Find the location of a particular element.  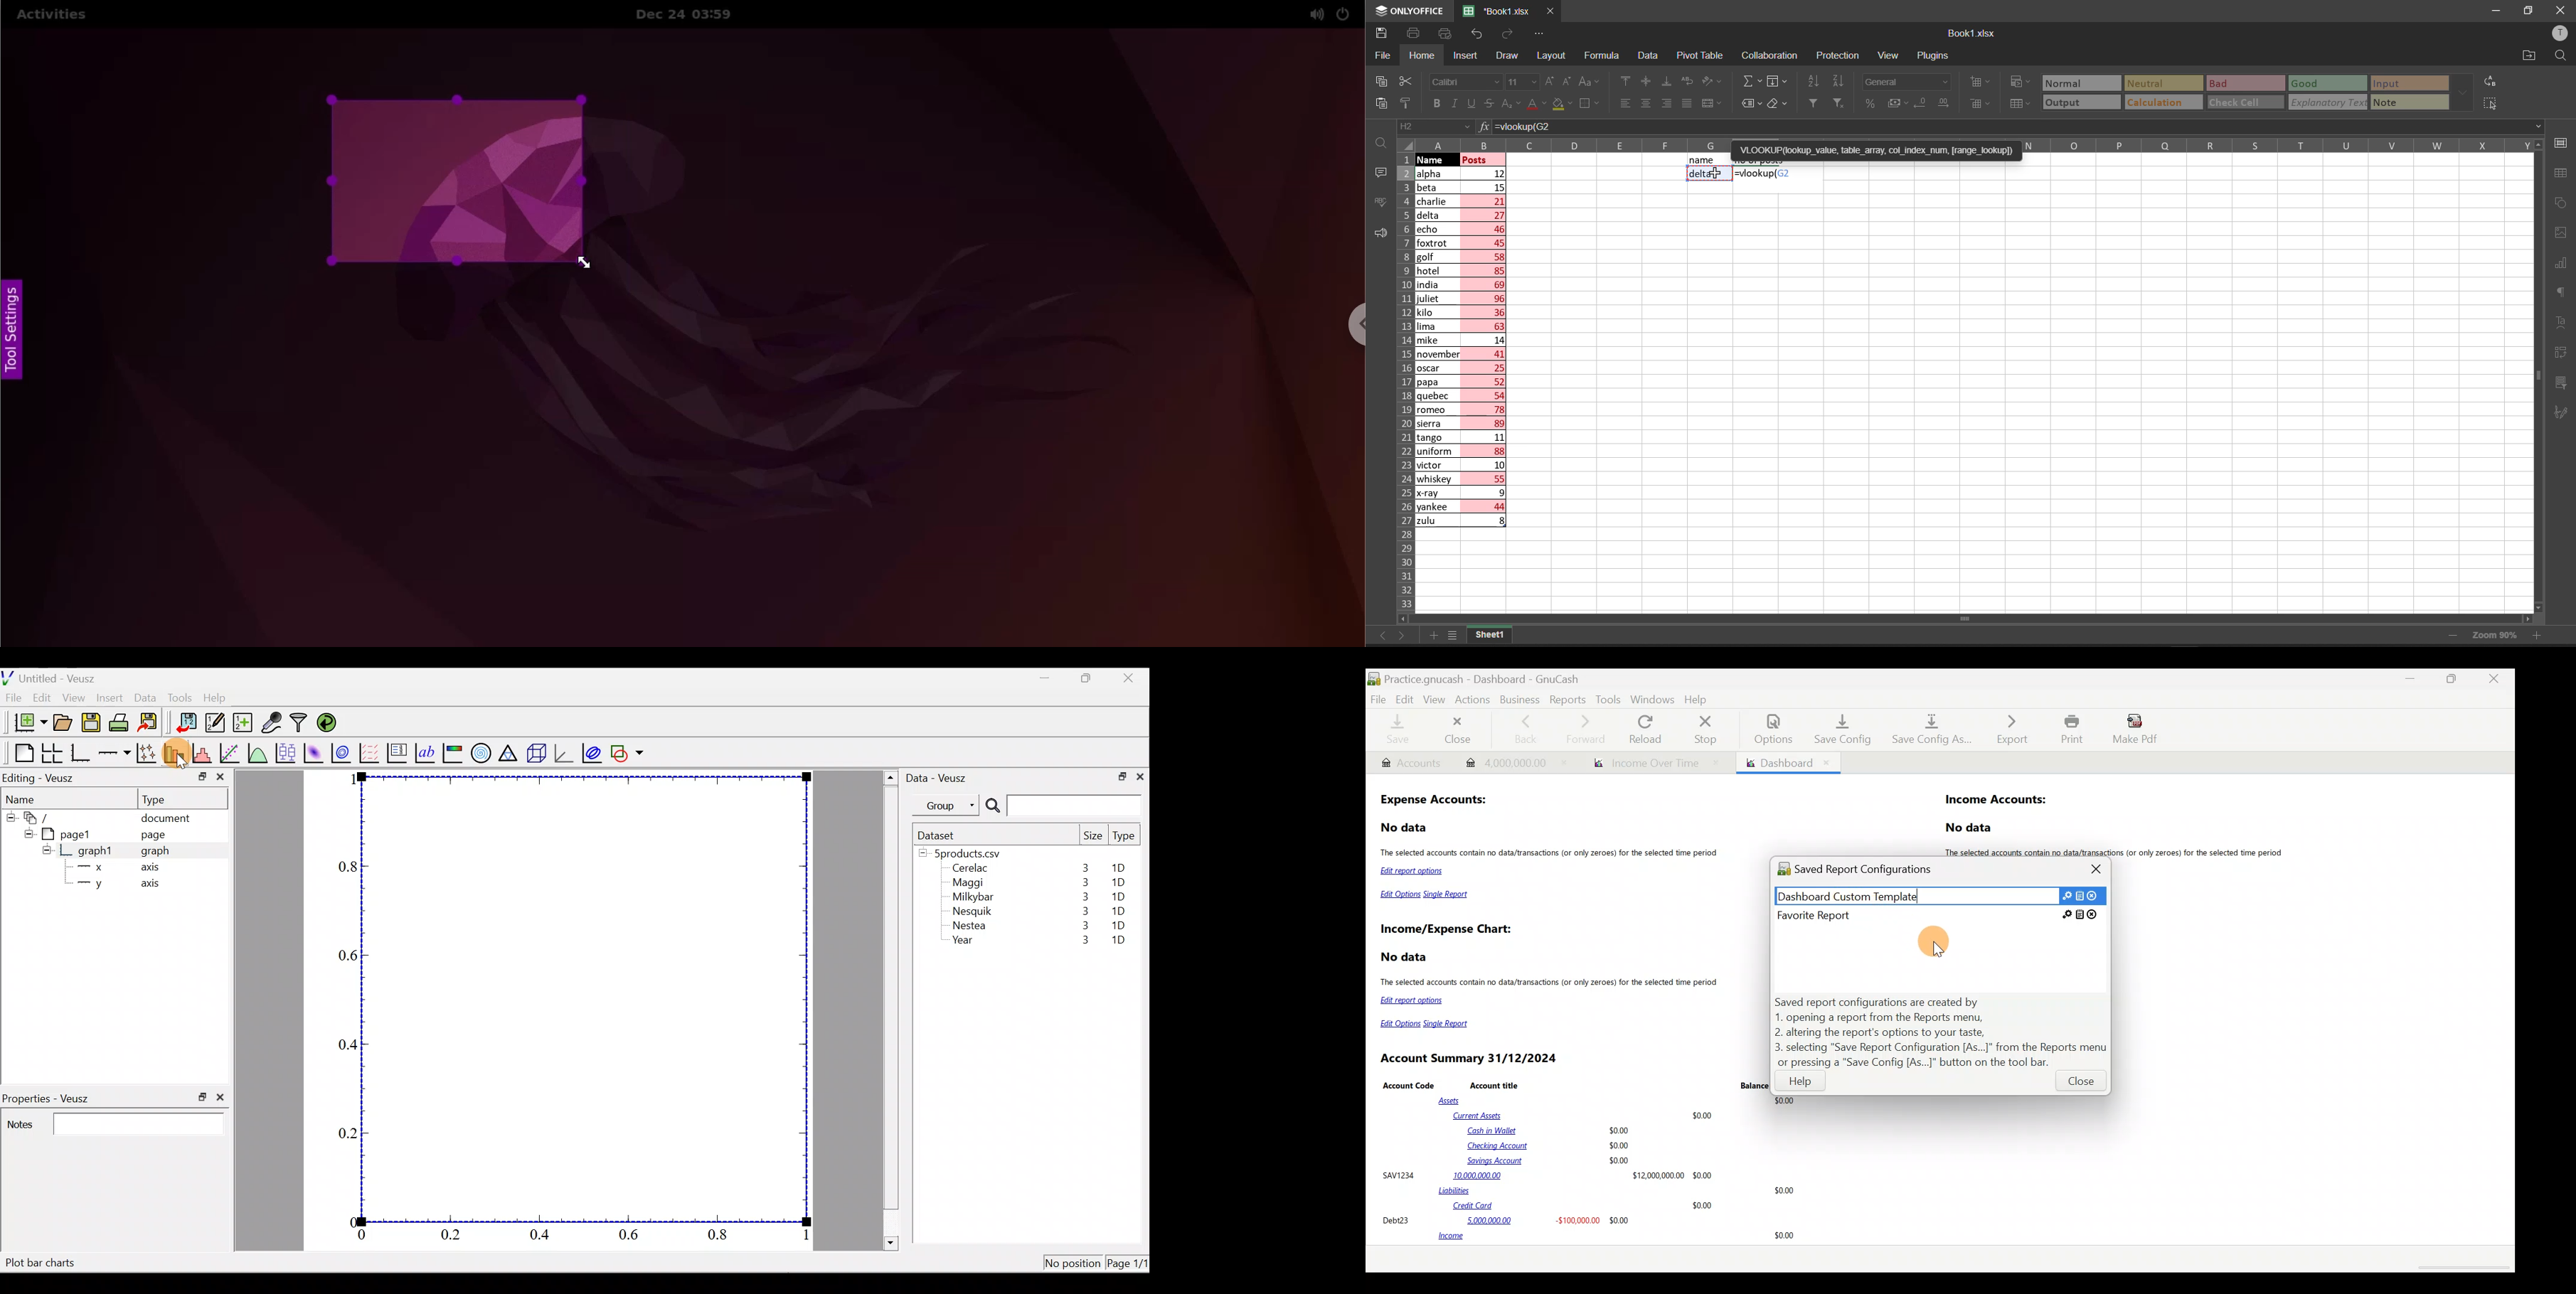

Liabilities $0.00 is located at coordinates (1619, 1190).